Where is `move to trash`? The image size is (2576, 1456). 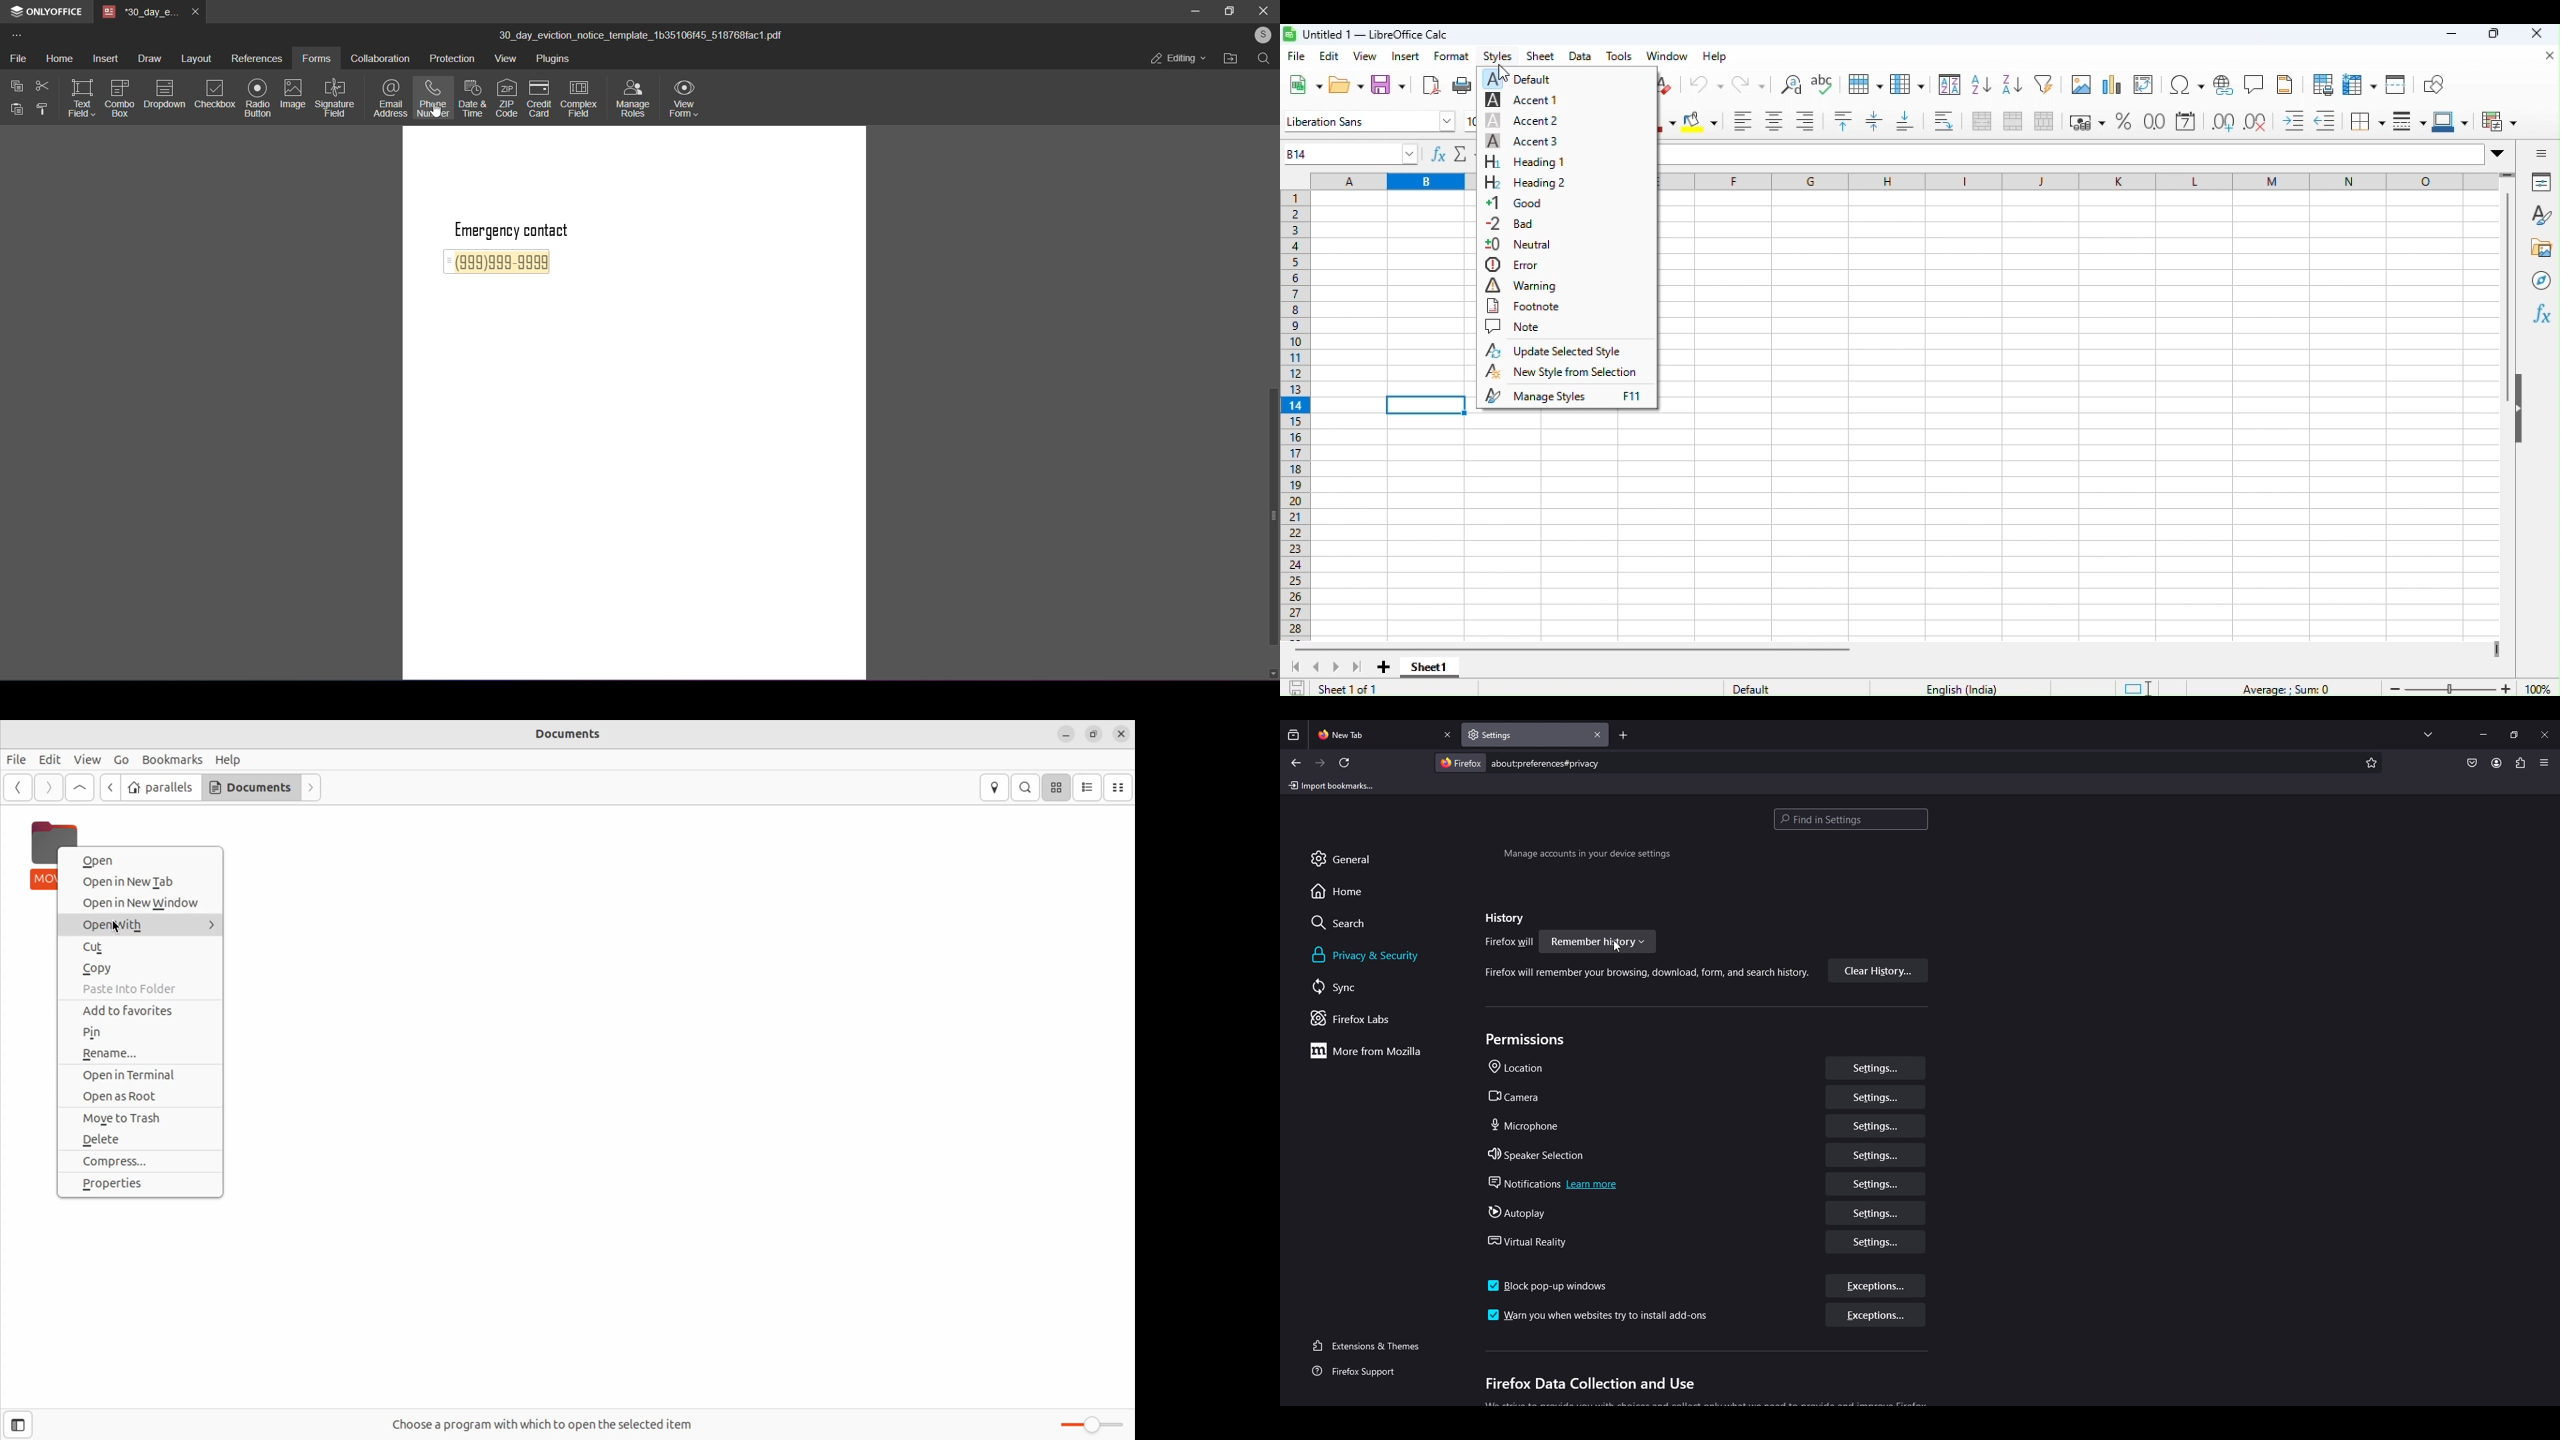
move to trash is located at coordinates (140, 1119).